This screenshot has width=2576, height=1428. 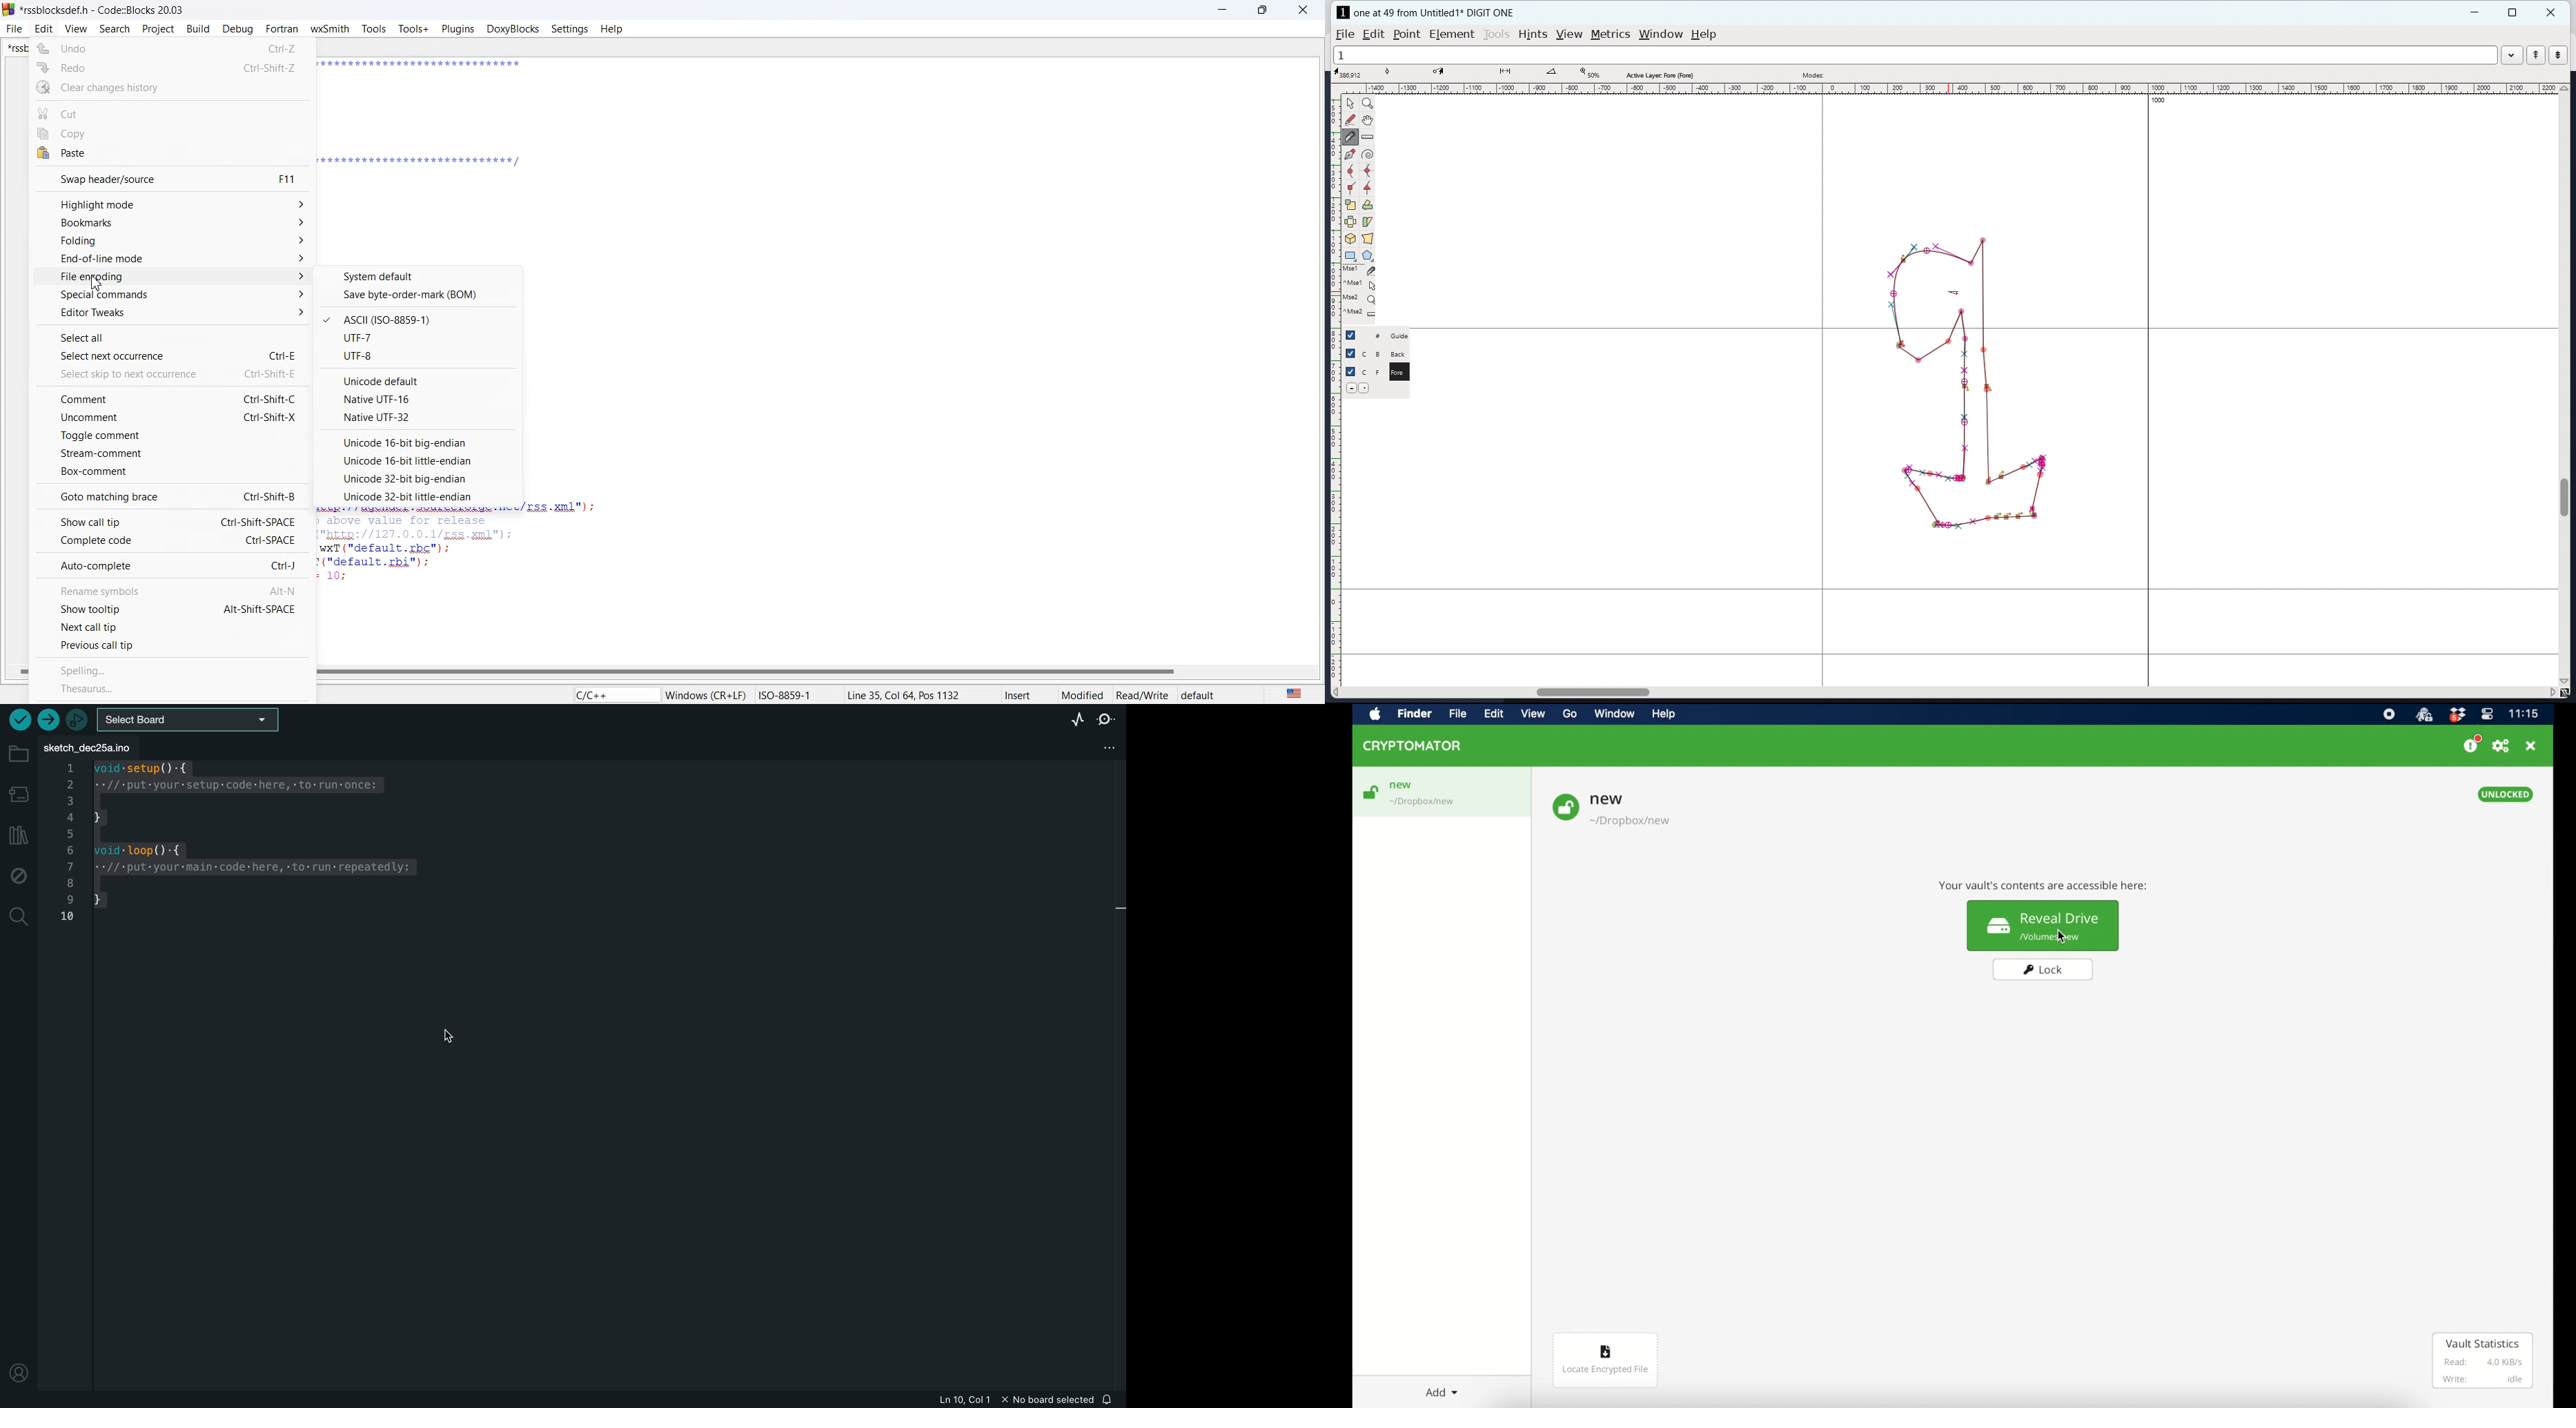 I want to click on Native UTF-32, so click(x=418, y=418).